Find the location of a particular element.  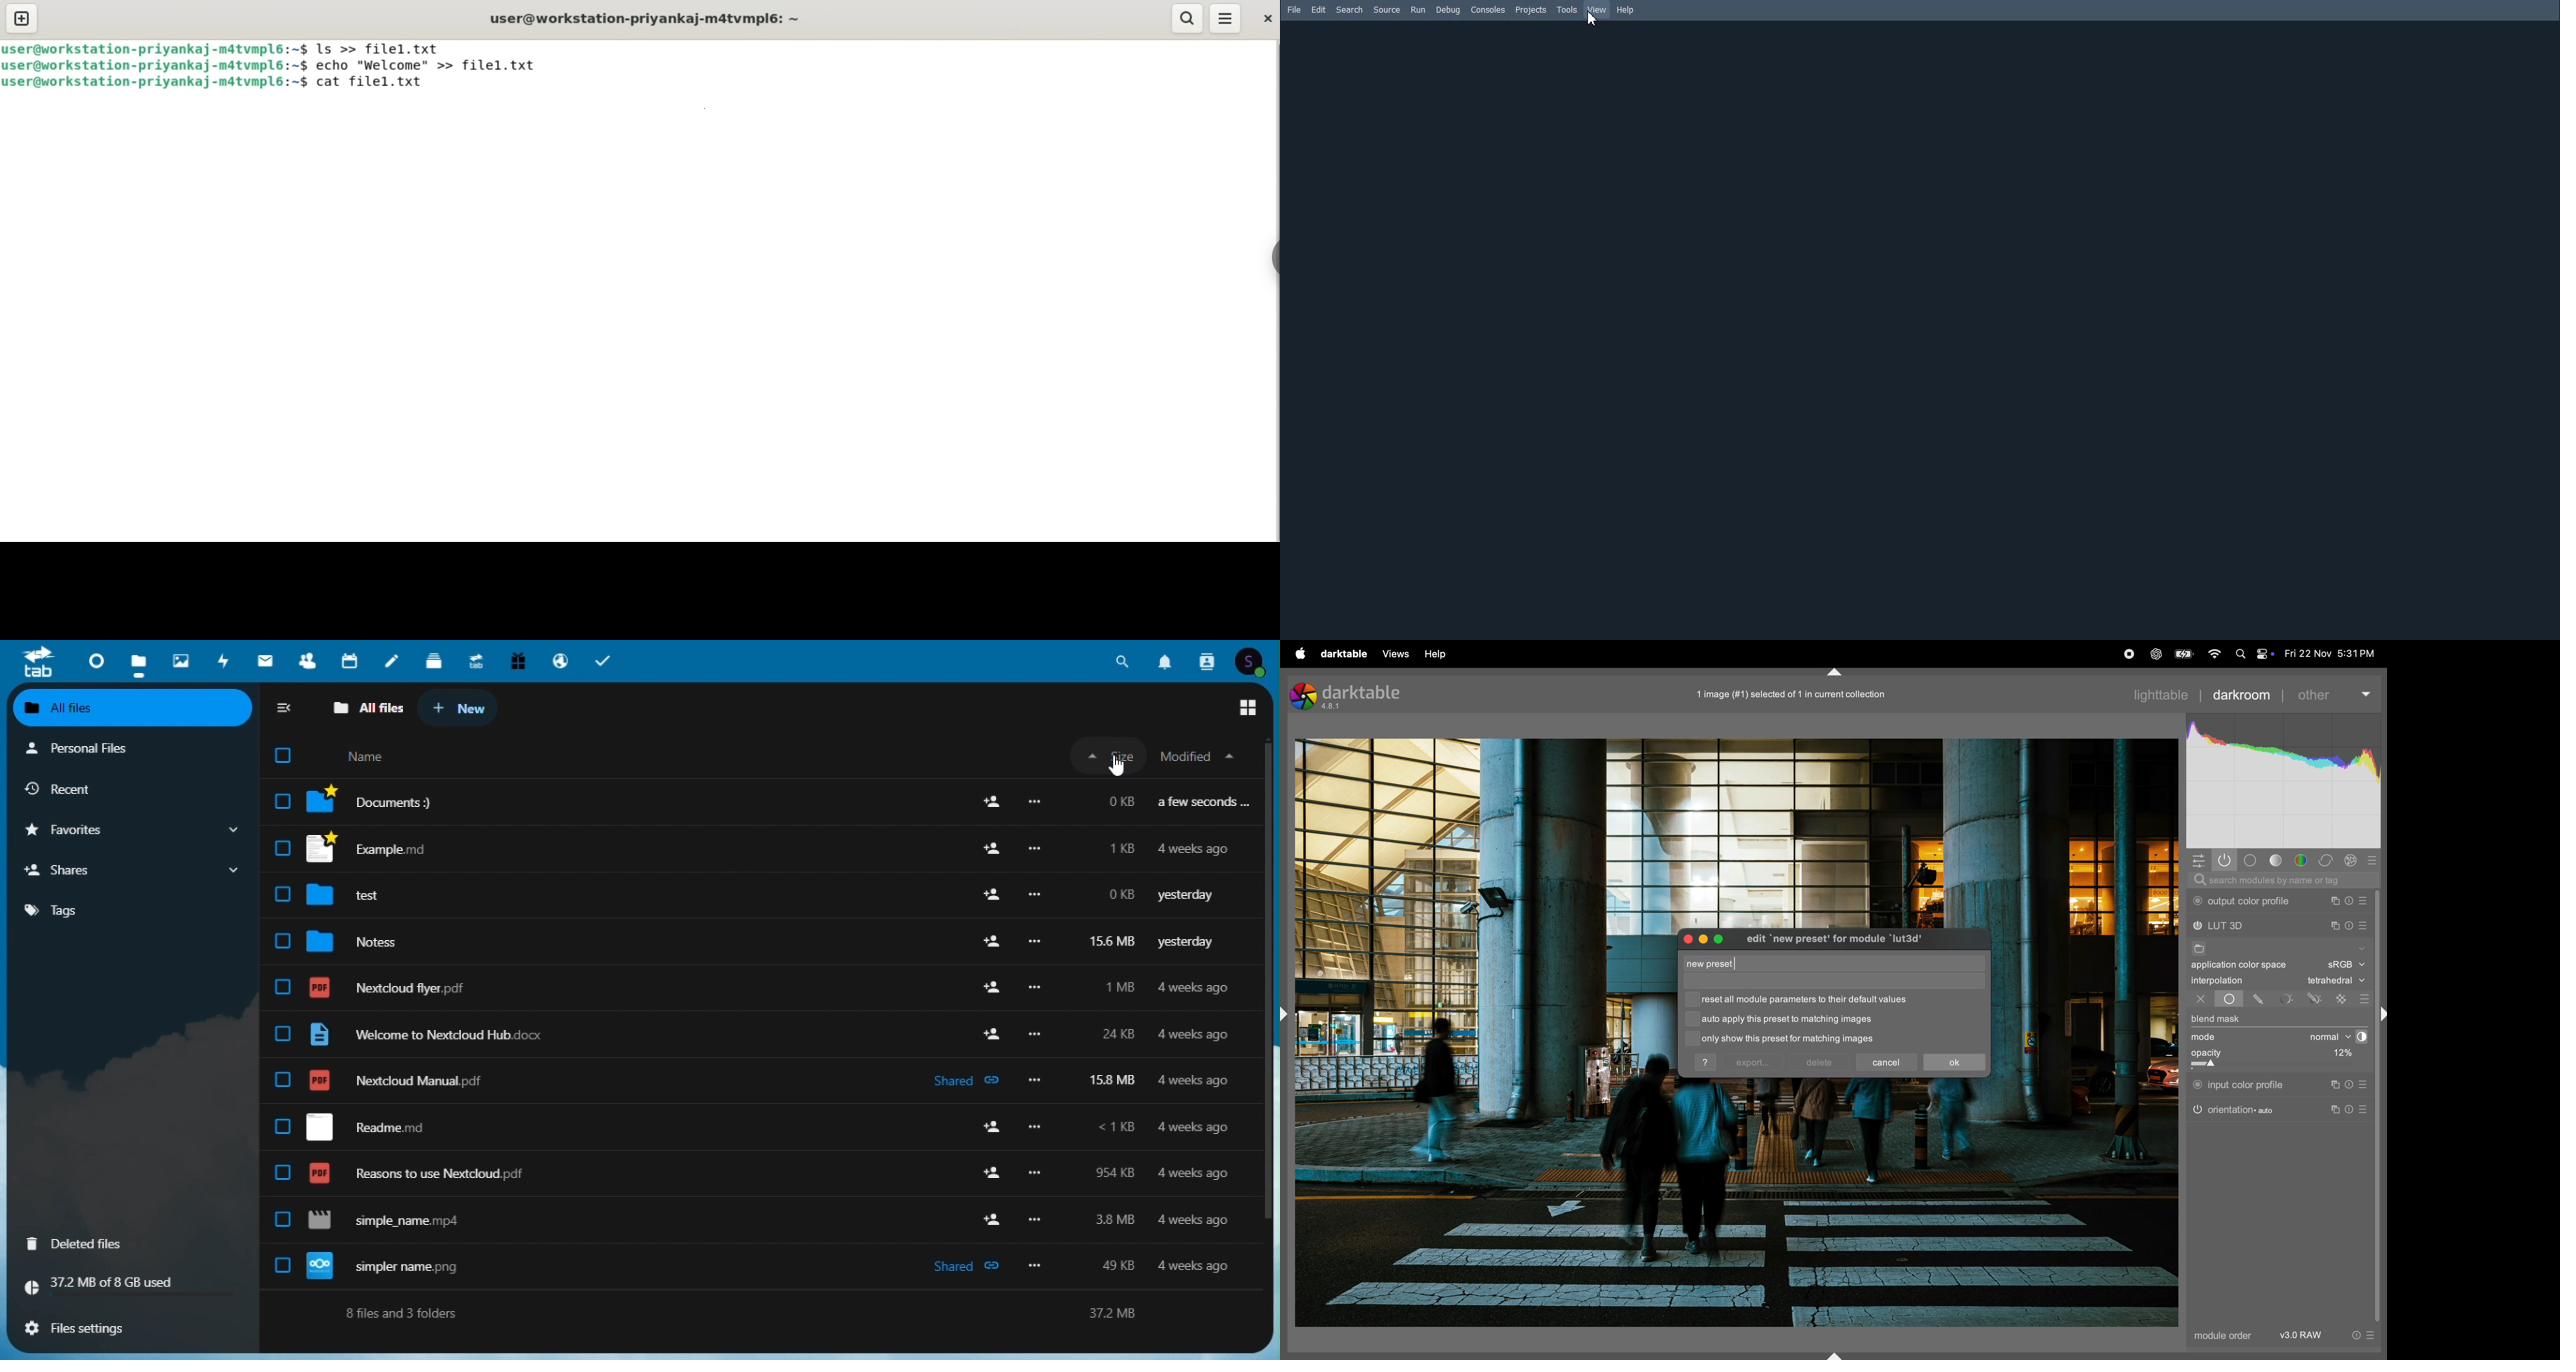

help is located at coordinates (1437, 654).